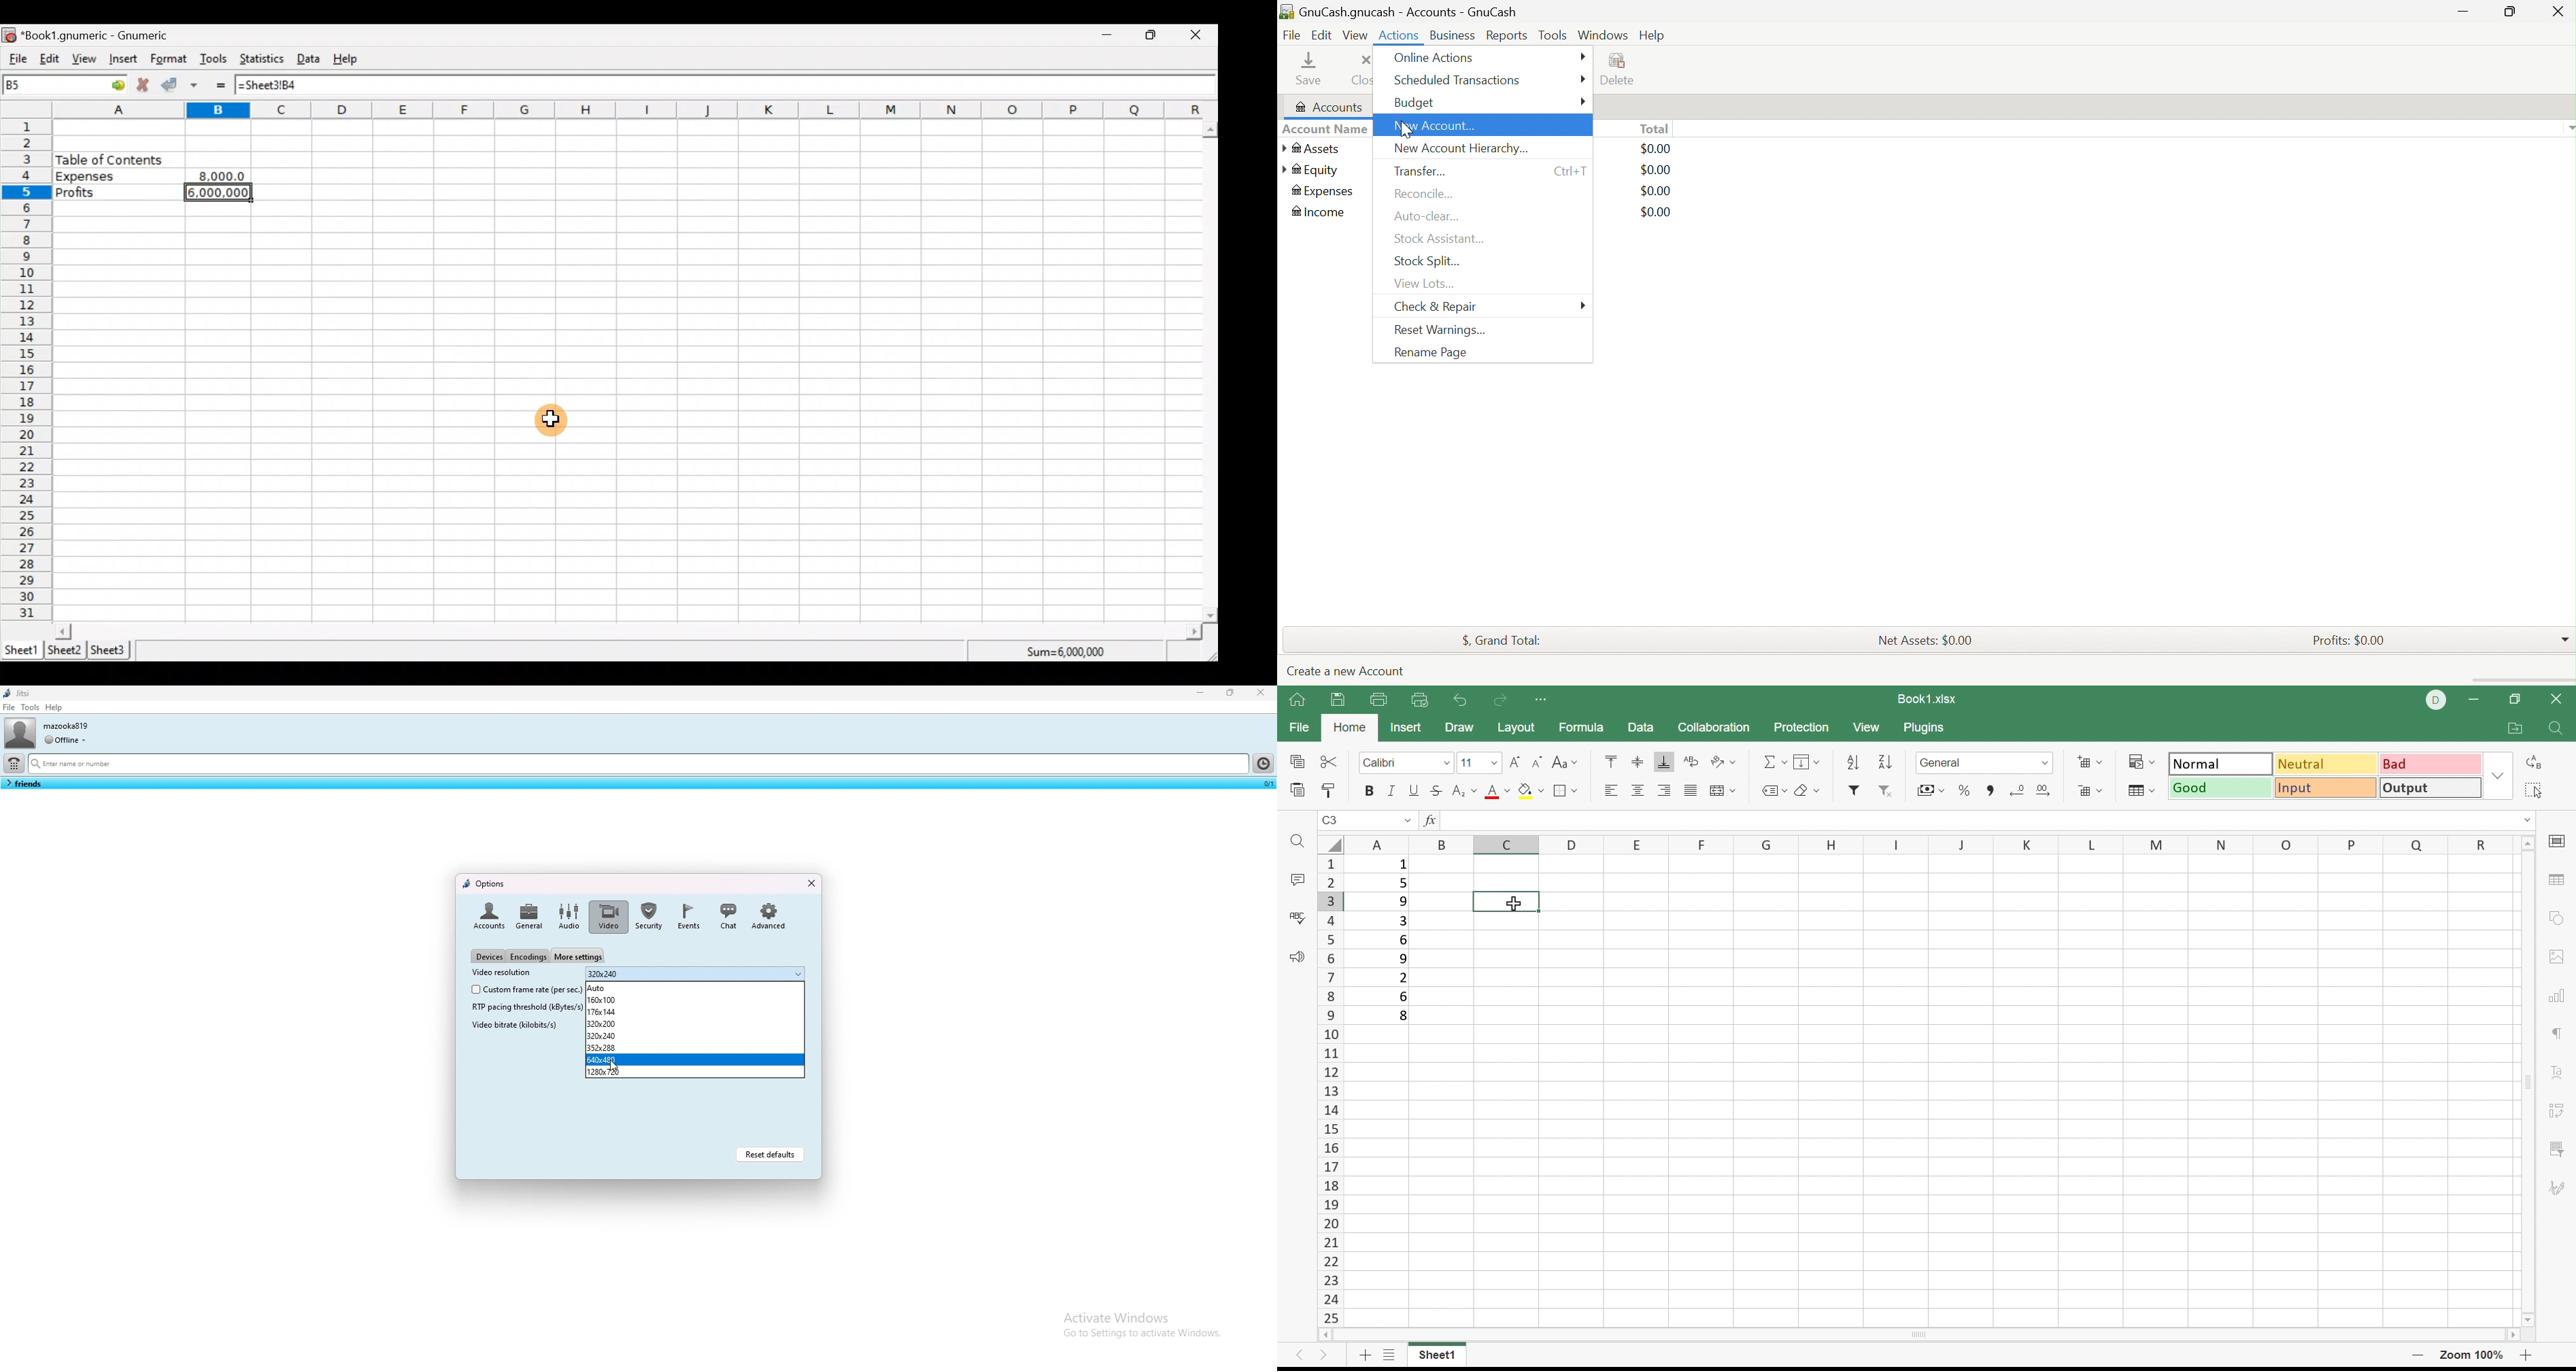 This screenshot has height=1372, width=2576. Describe the element at coordinates (2044, 765) in the screenshot. I see `Drop Down` at that location.